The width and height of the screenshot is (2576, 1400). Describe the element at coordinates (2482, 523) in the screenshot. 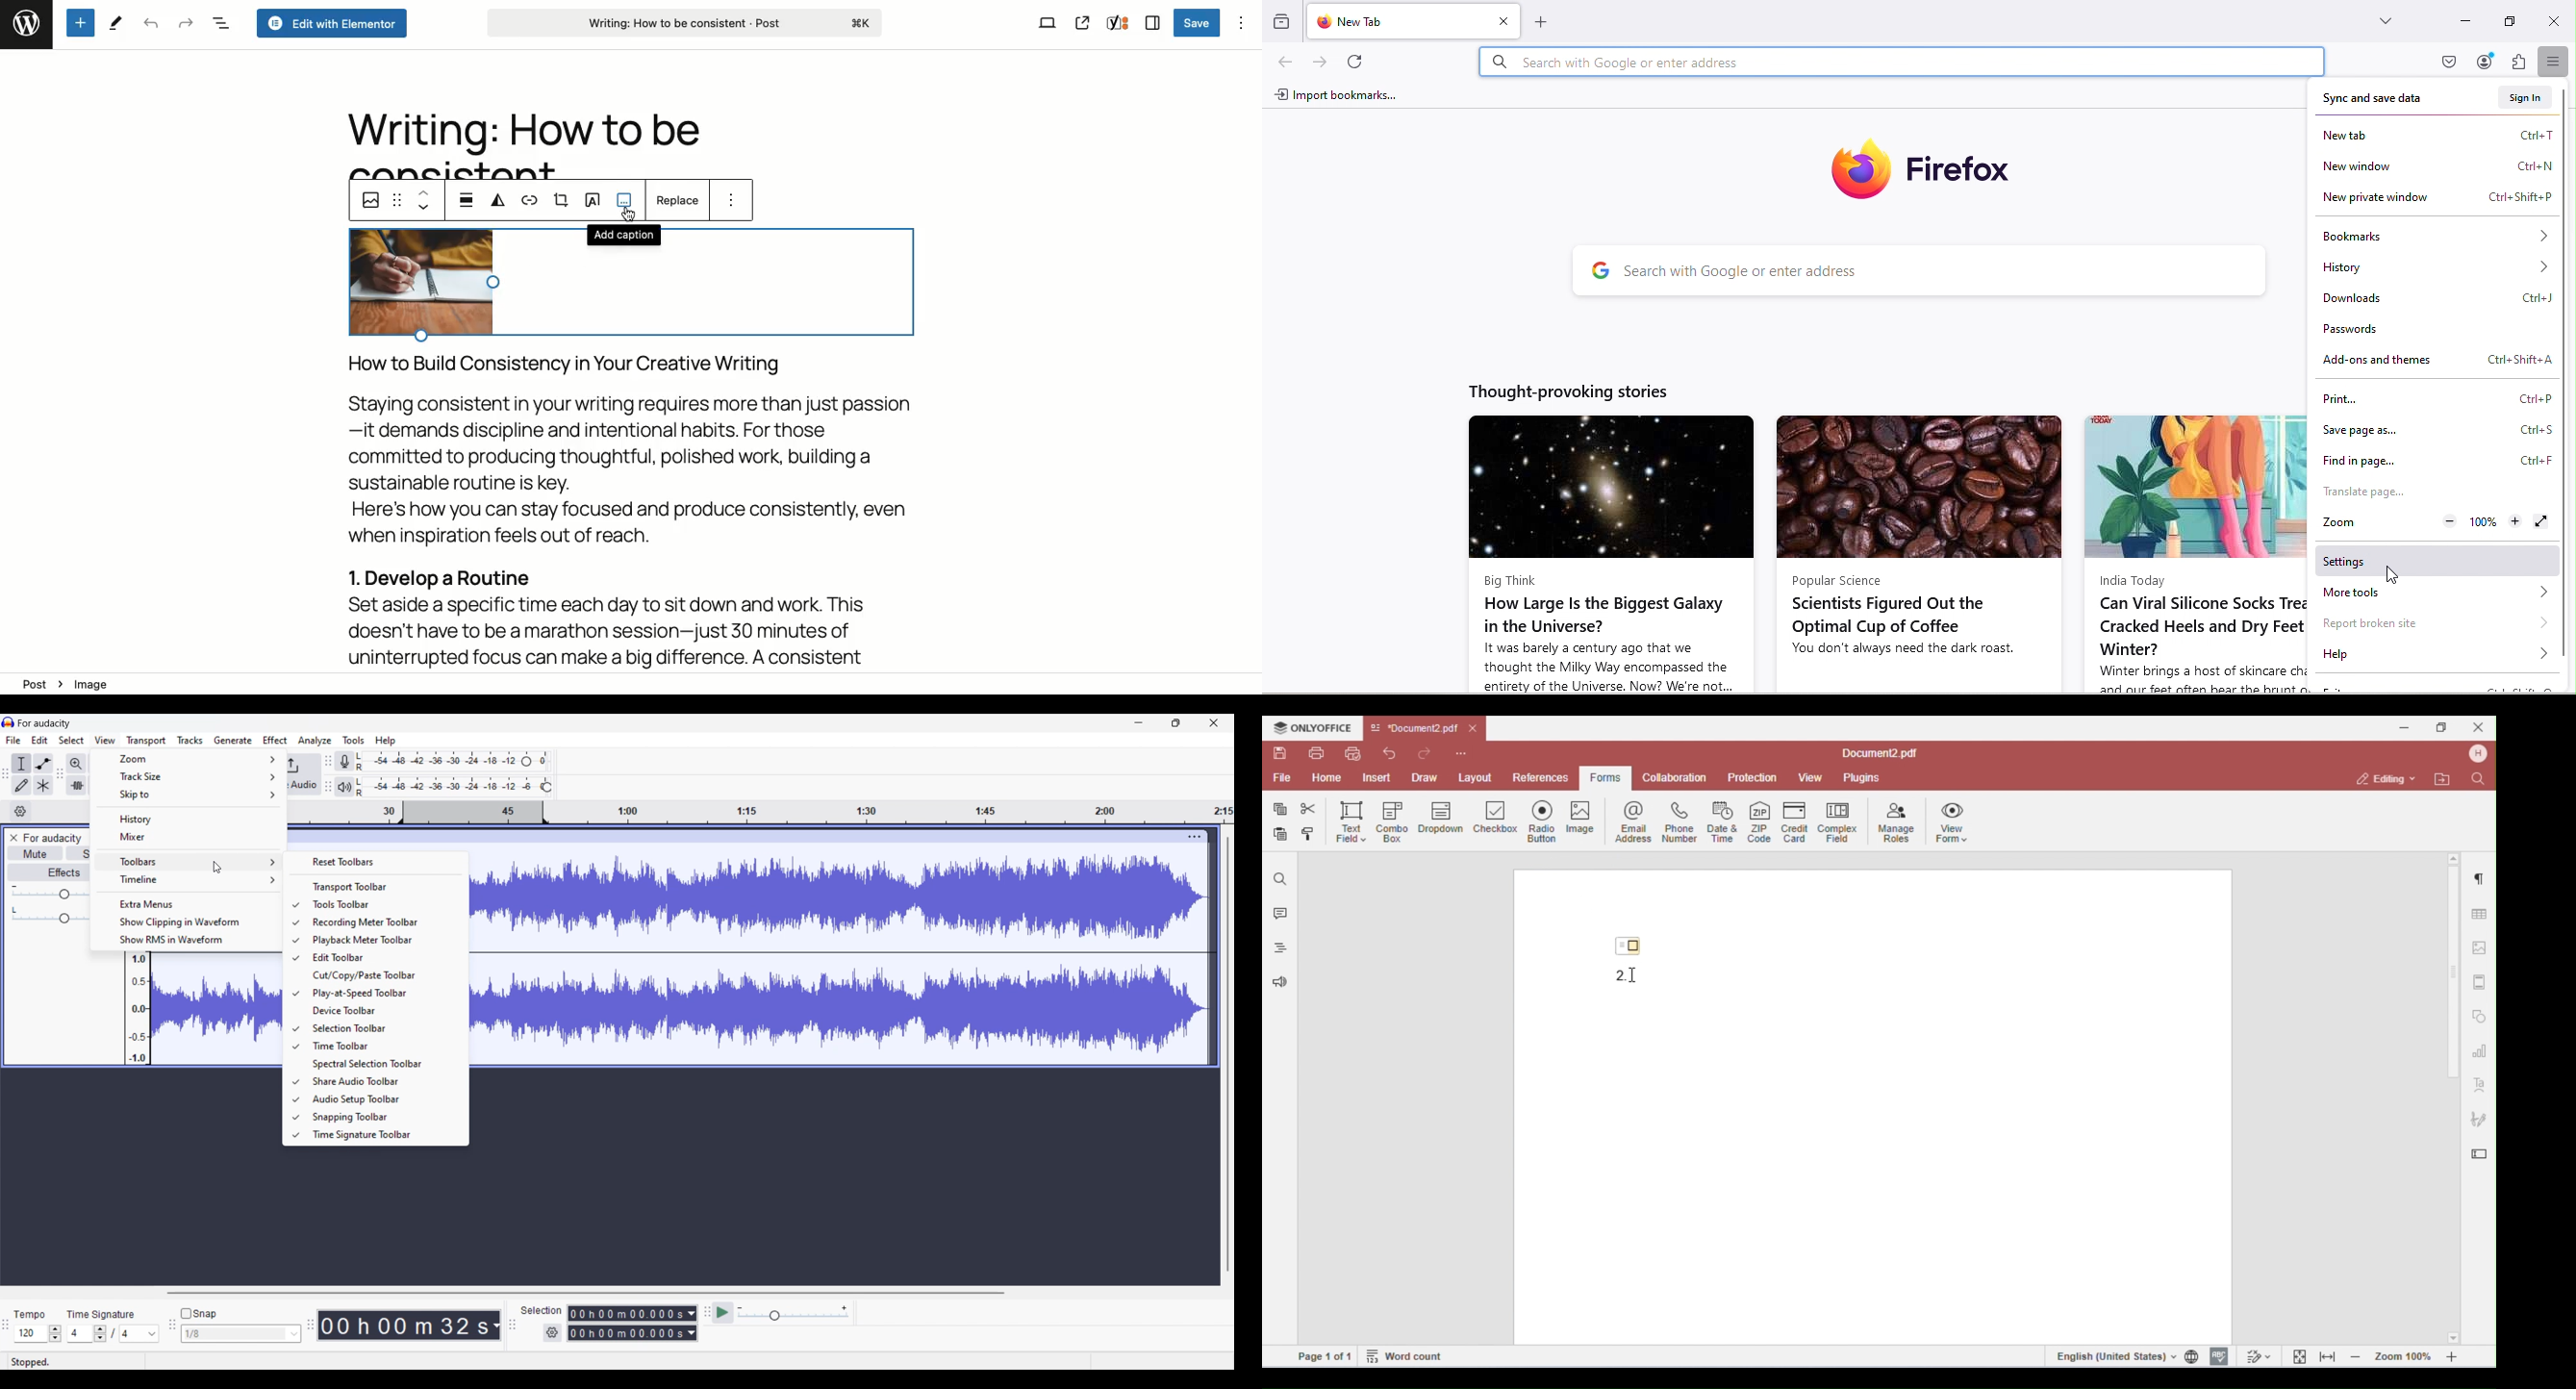

I see `Reset current level` at that location.